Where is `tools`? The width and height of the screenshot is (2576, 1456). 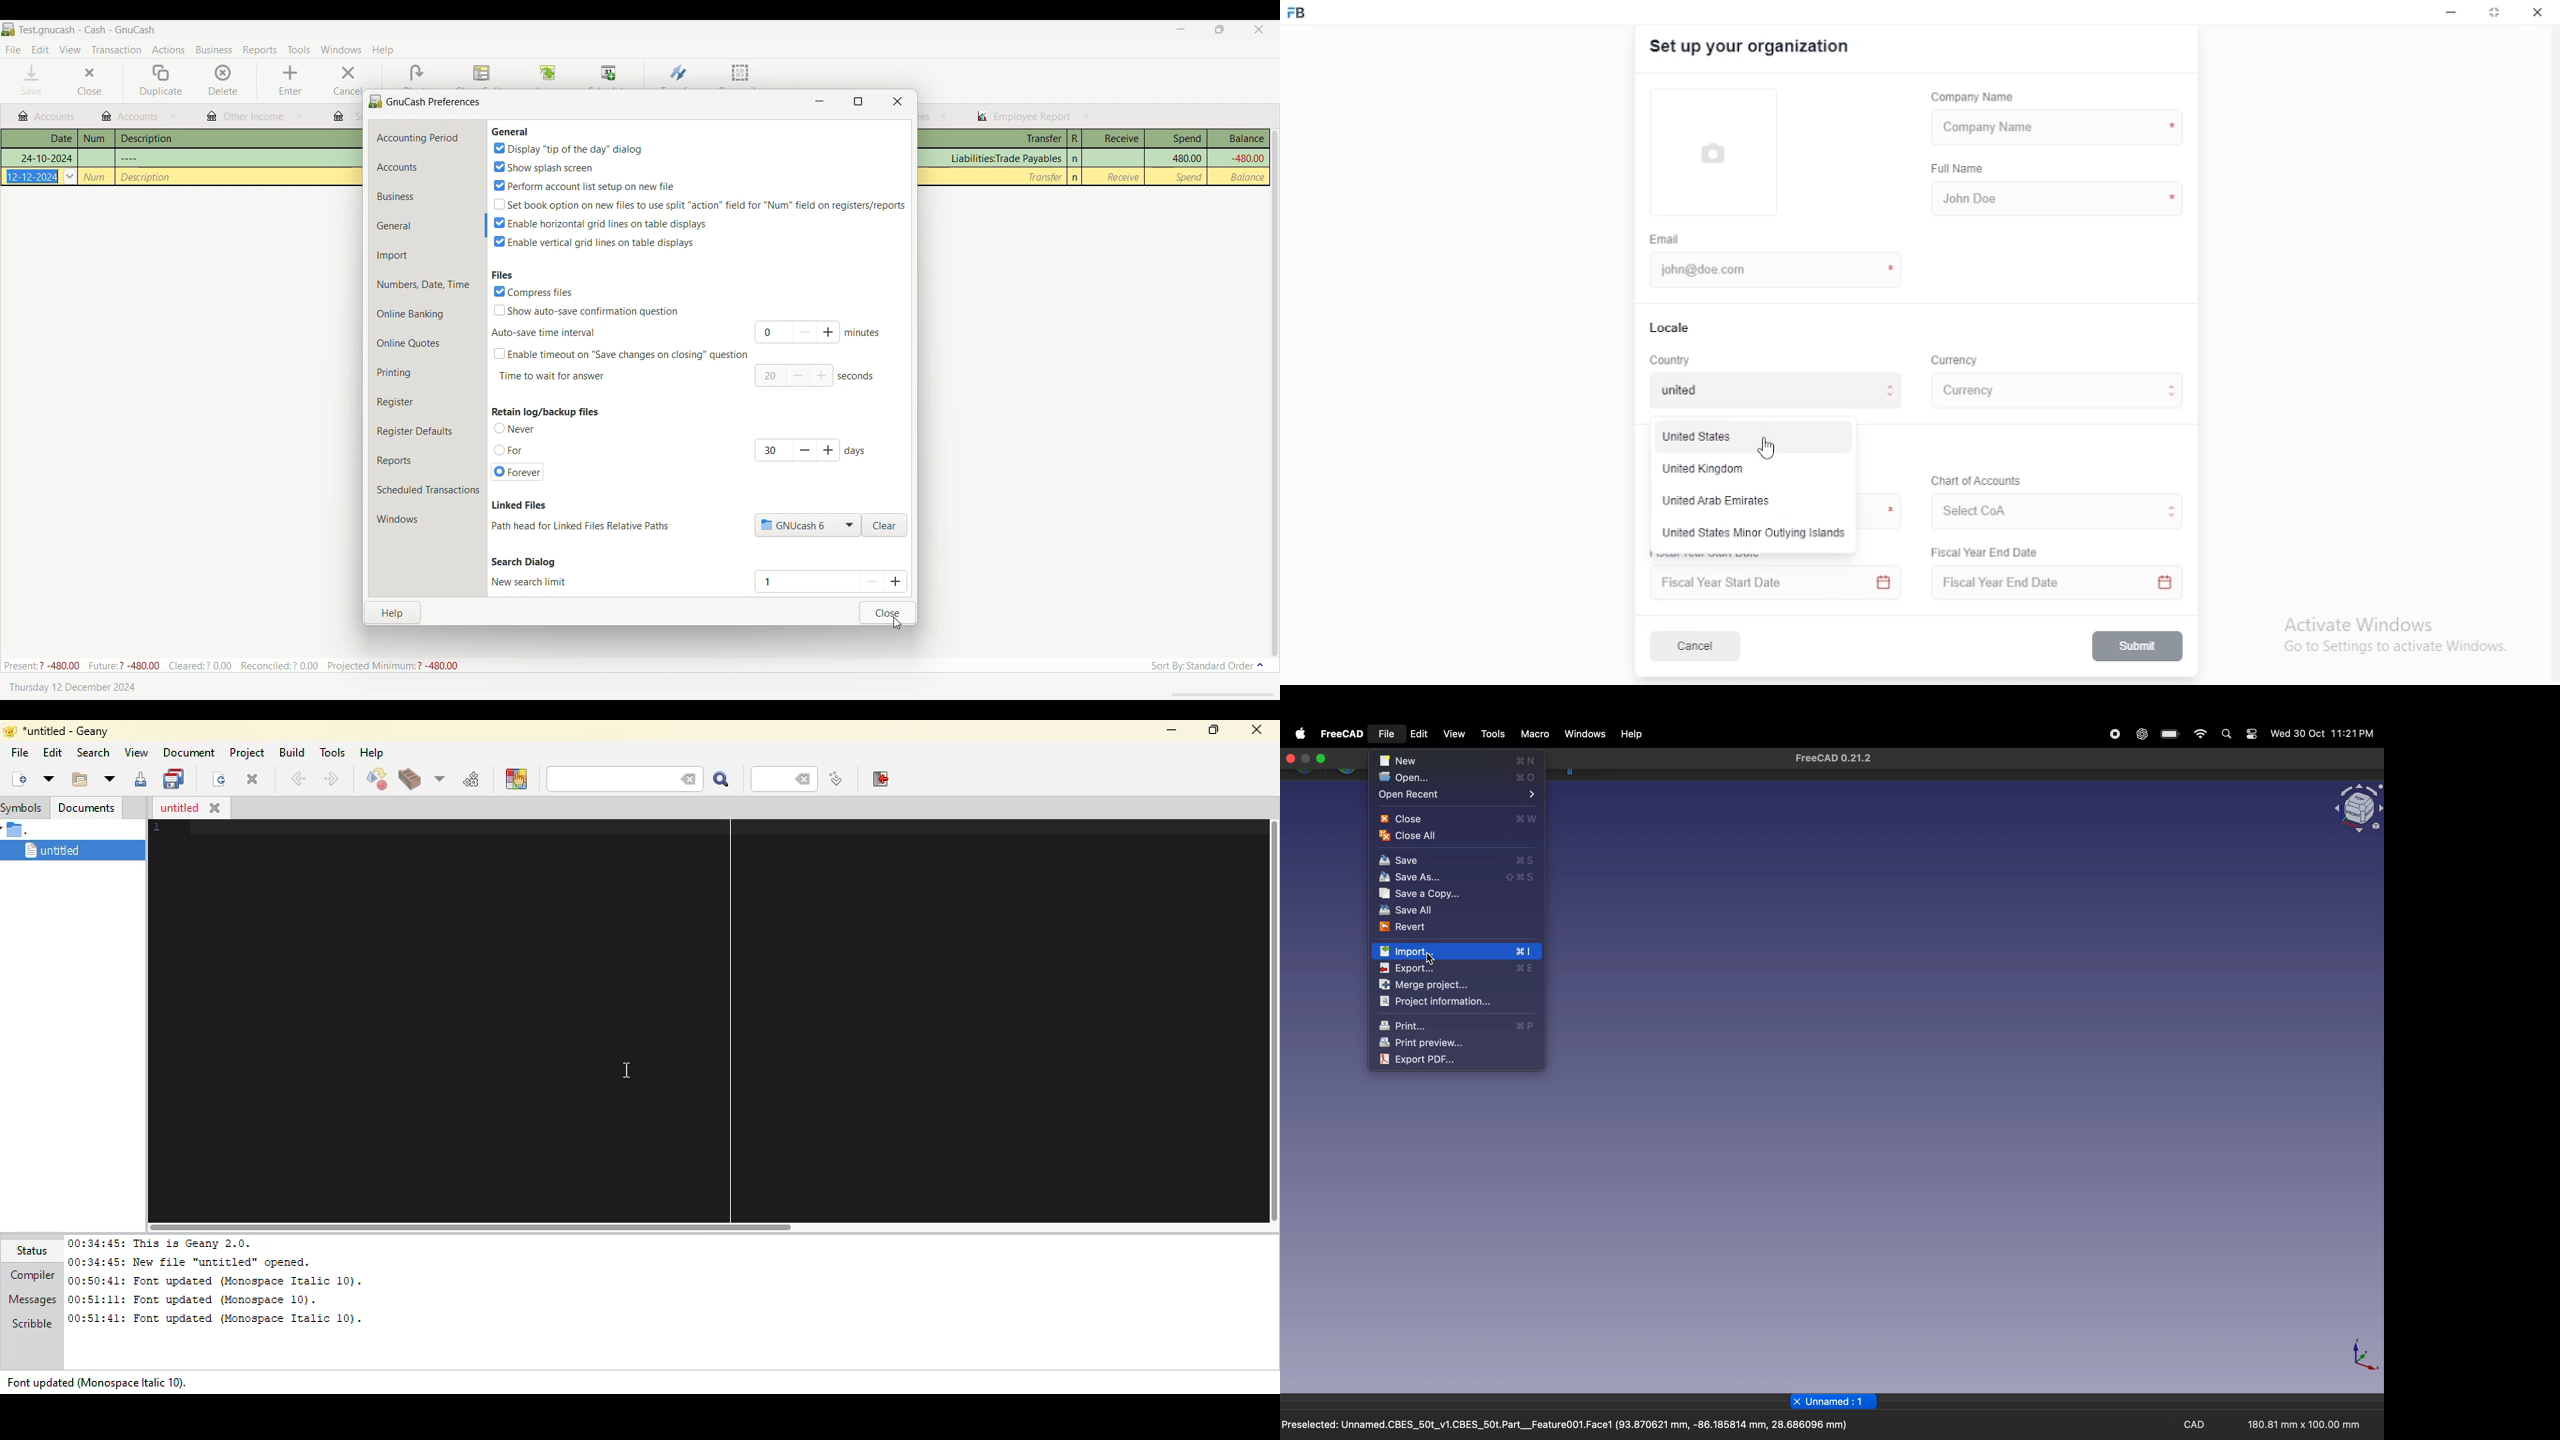
tools is located at coordinates (333, 752).